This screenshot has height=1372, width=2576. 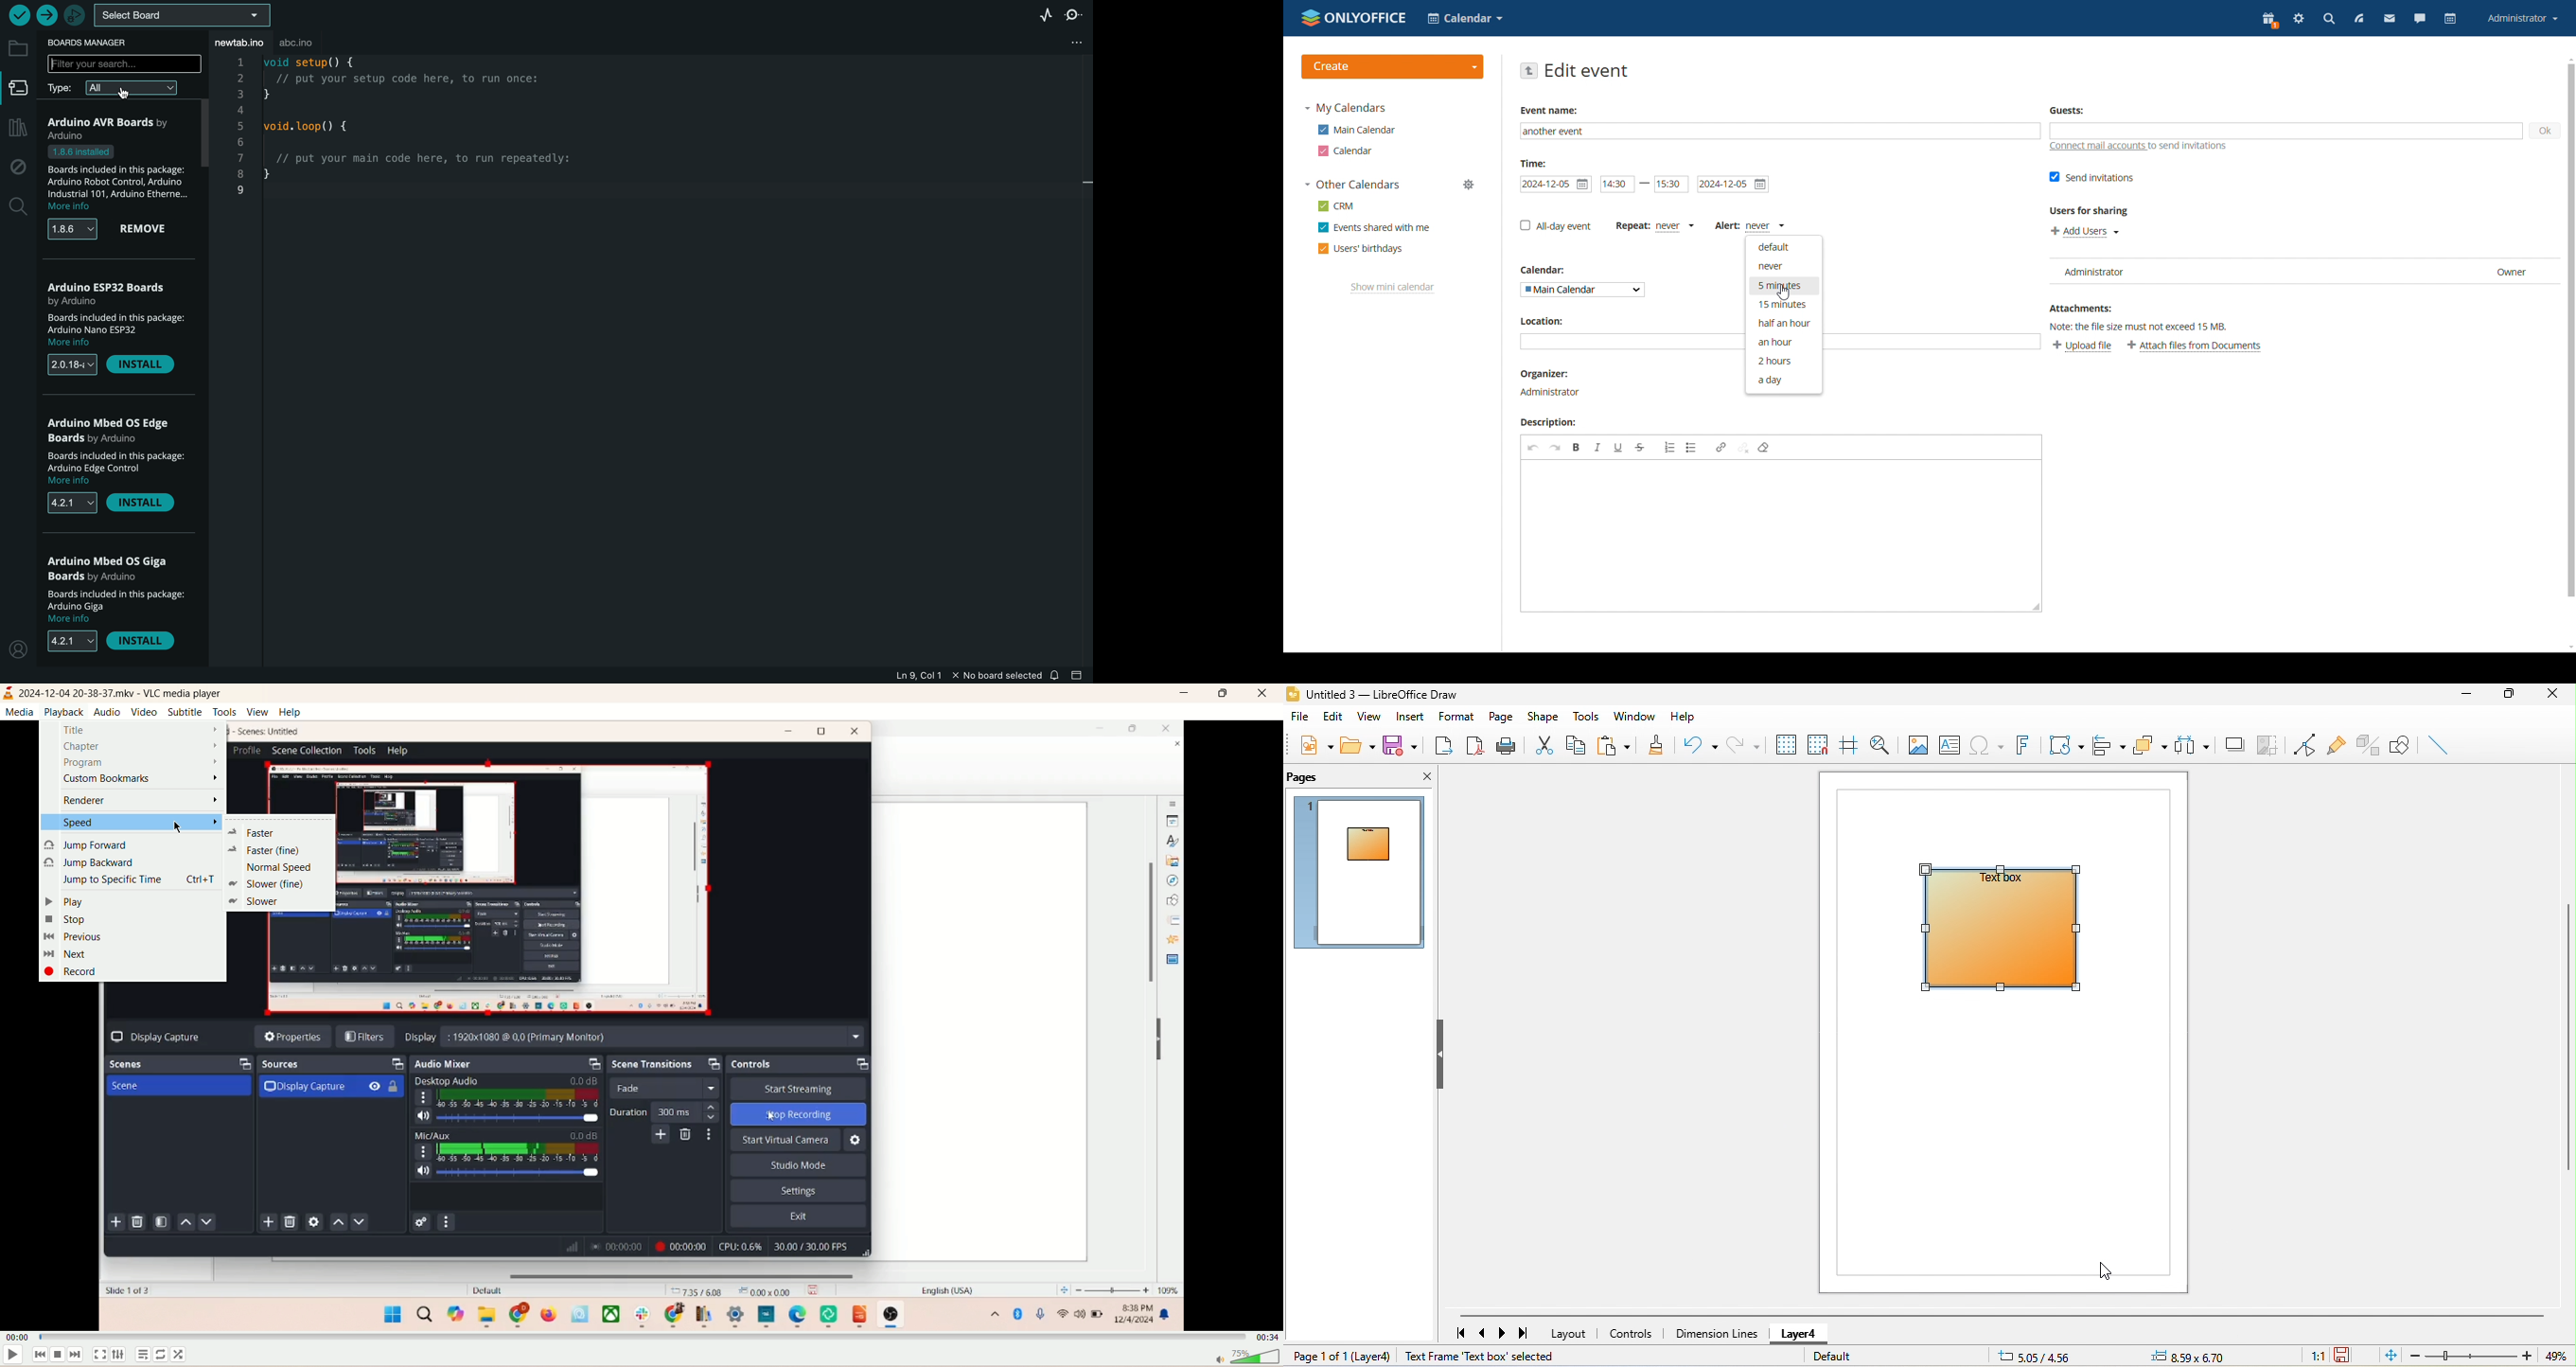 I want to click on link, so click(x=1720, y=447).